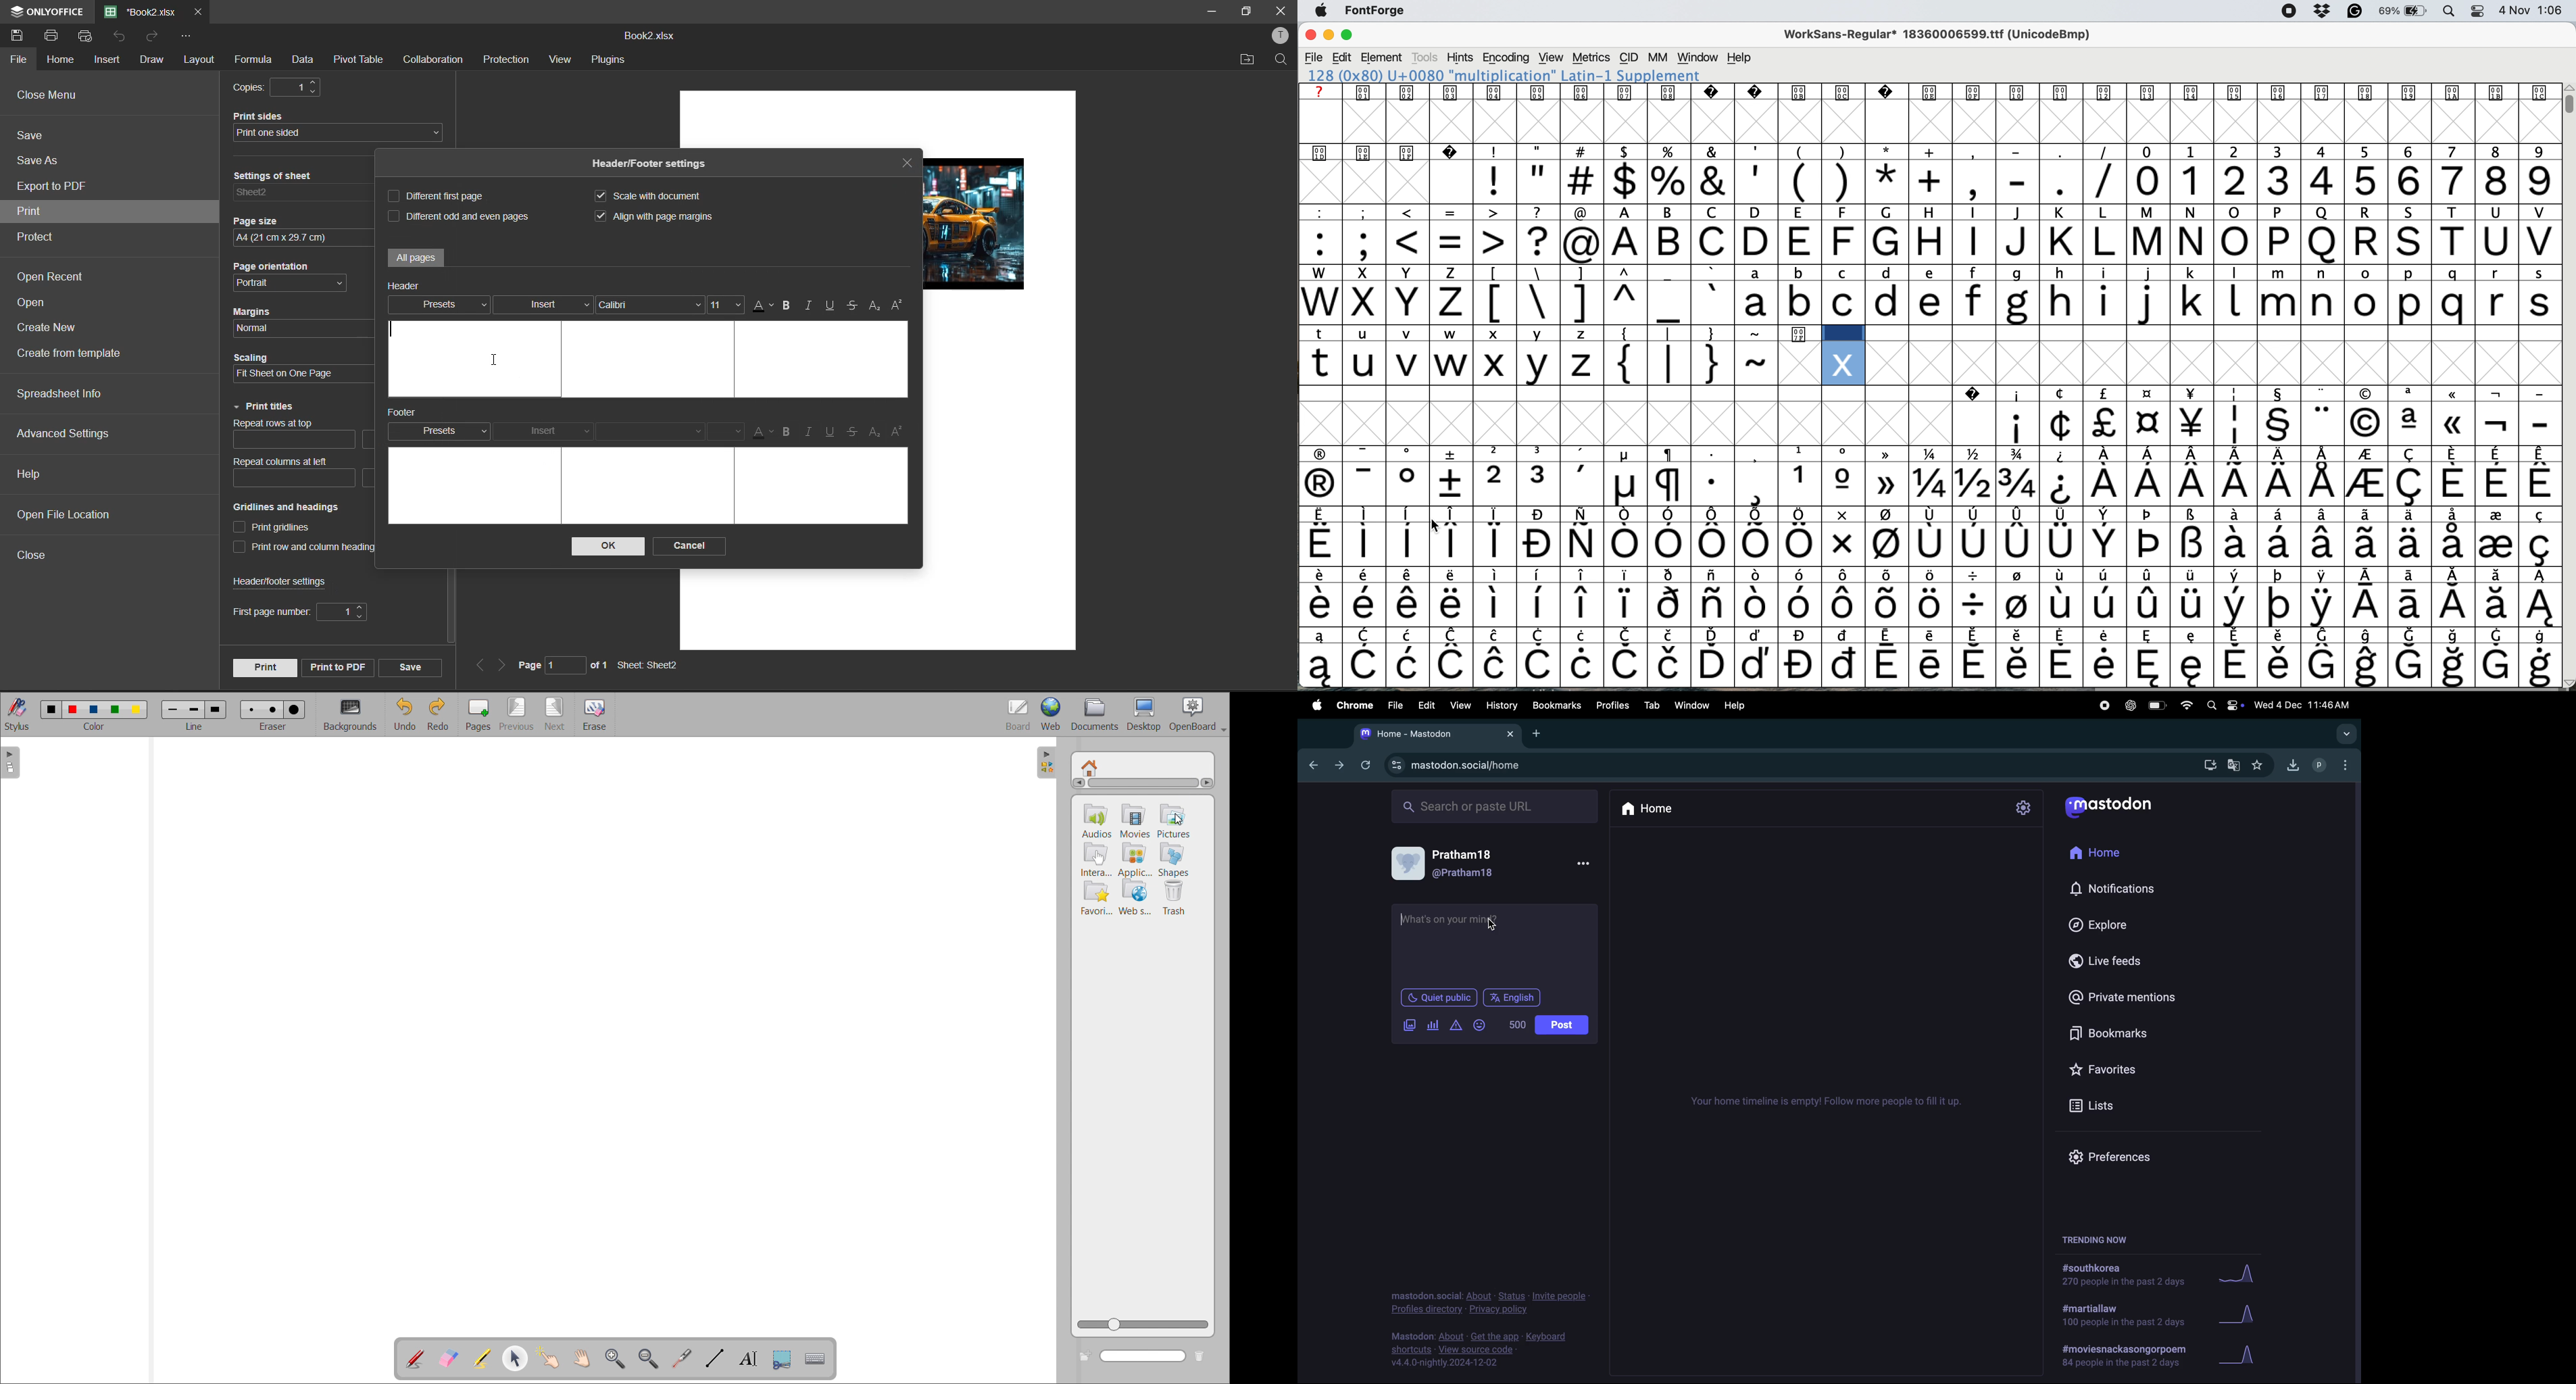 This screenshot has width=2576, height=1400. I want to click on #south korea, so click(2121, 1275).